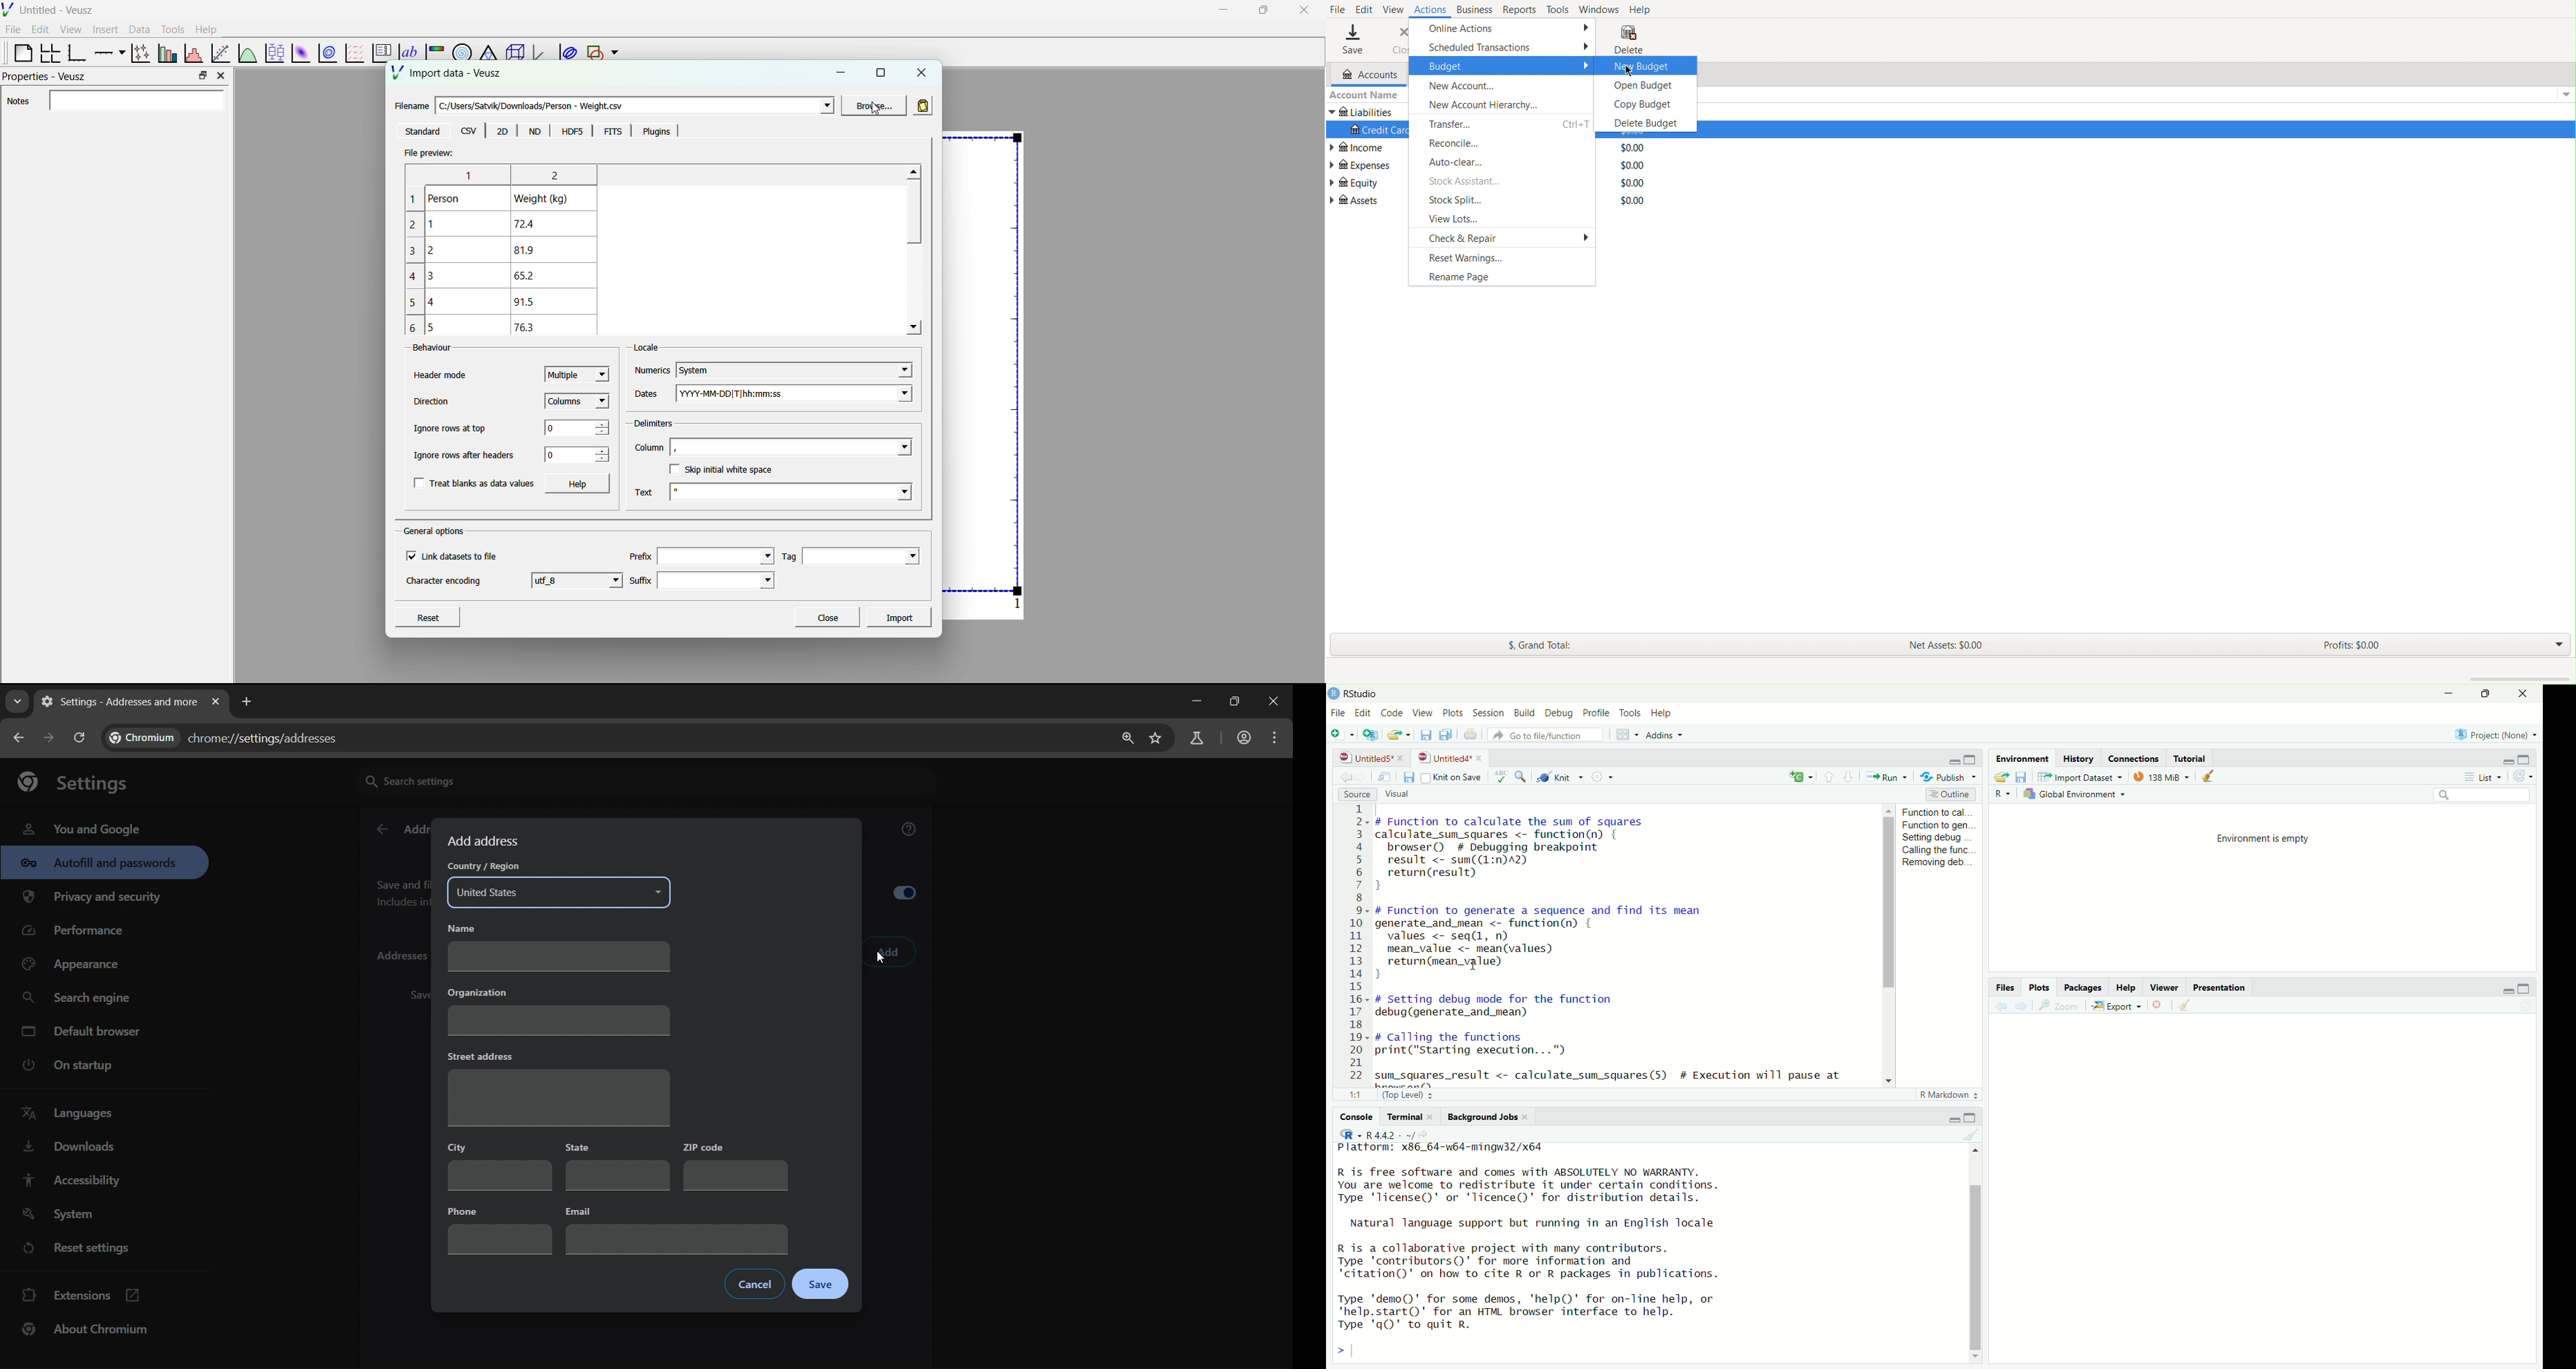  Describe the element at coordinates (474, 483) in the screenshot. I see `Treat blanks as data values` at that location.